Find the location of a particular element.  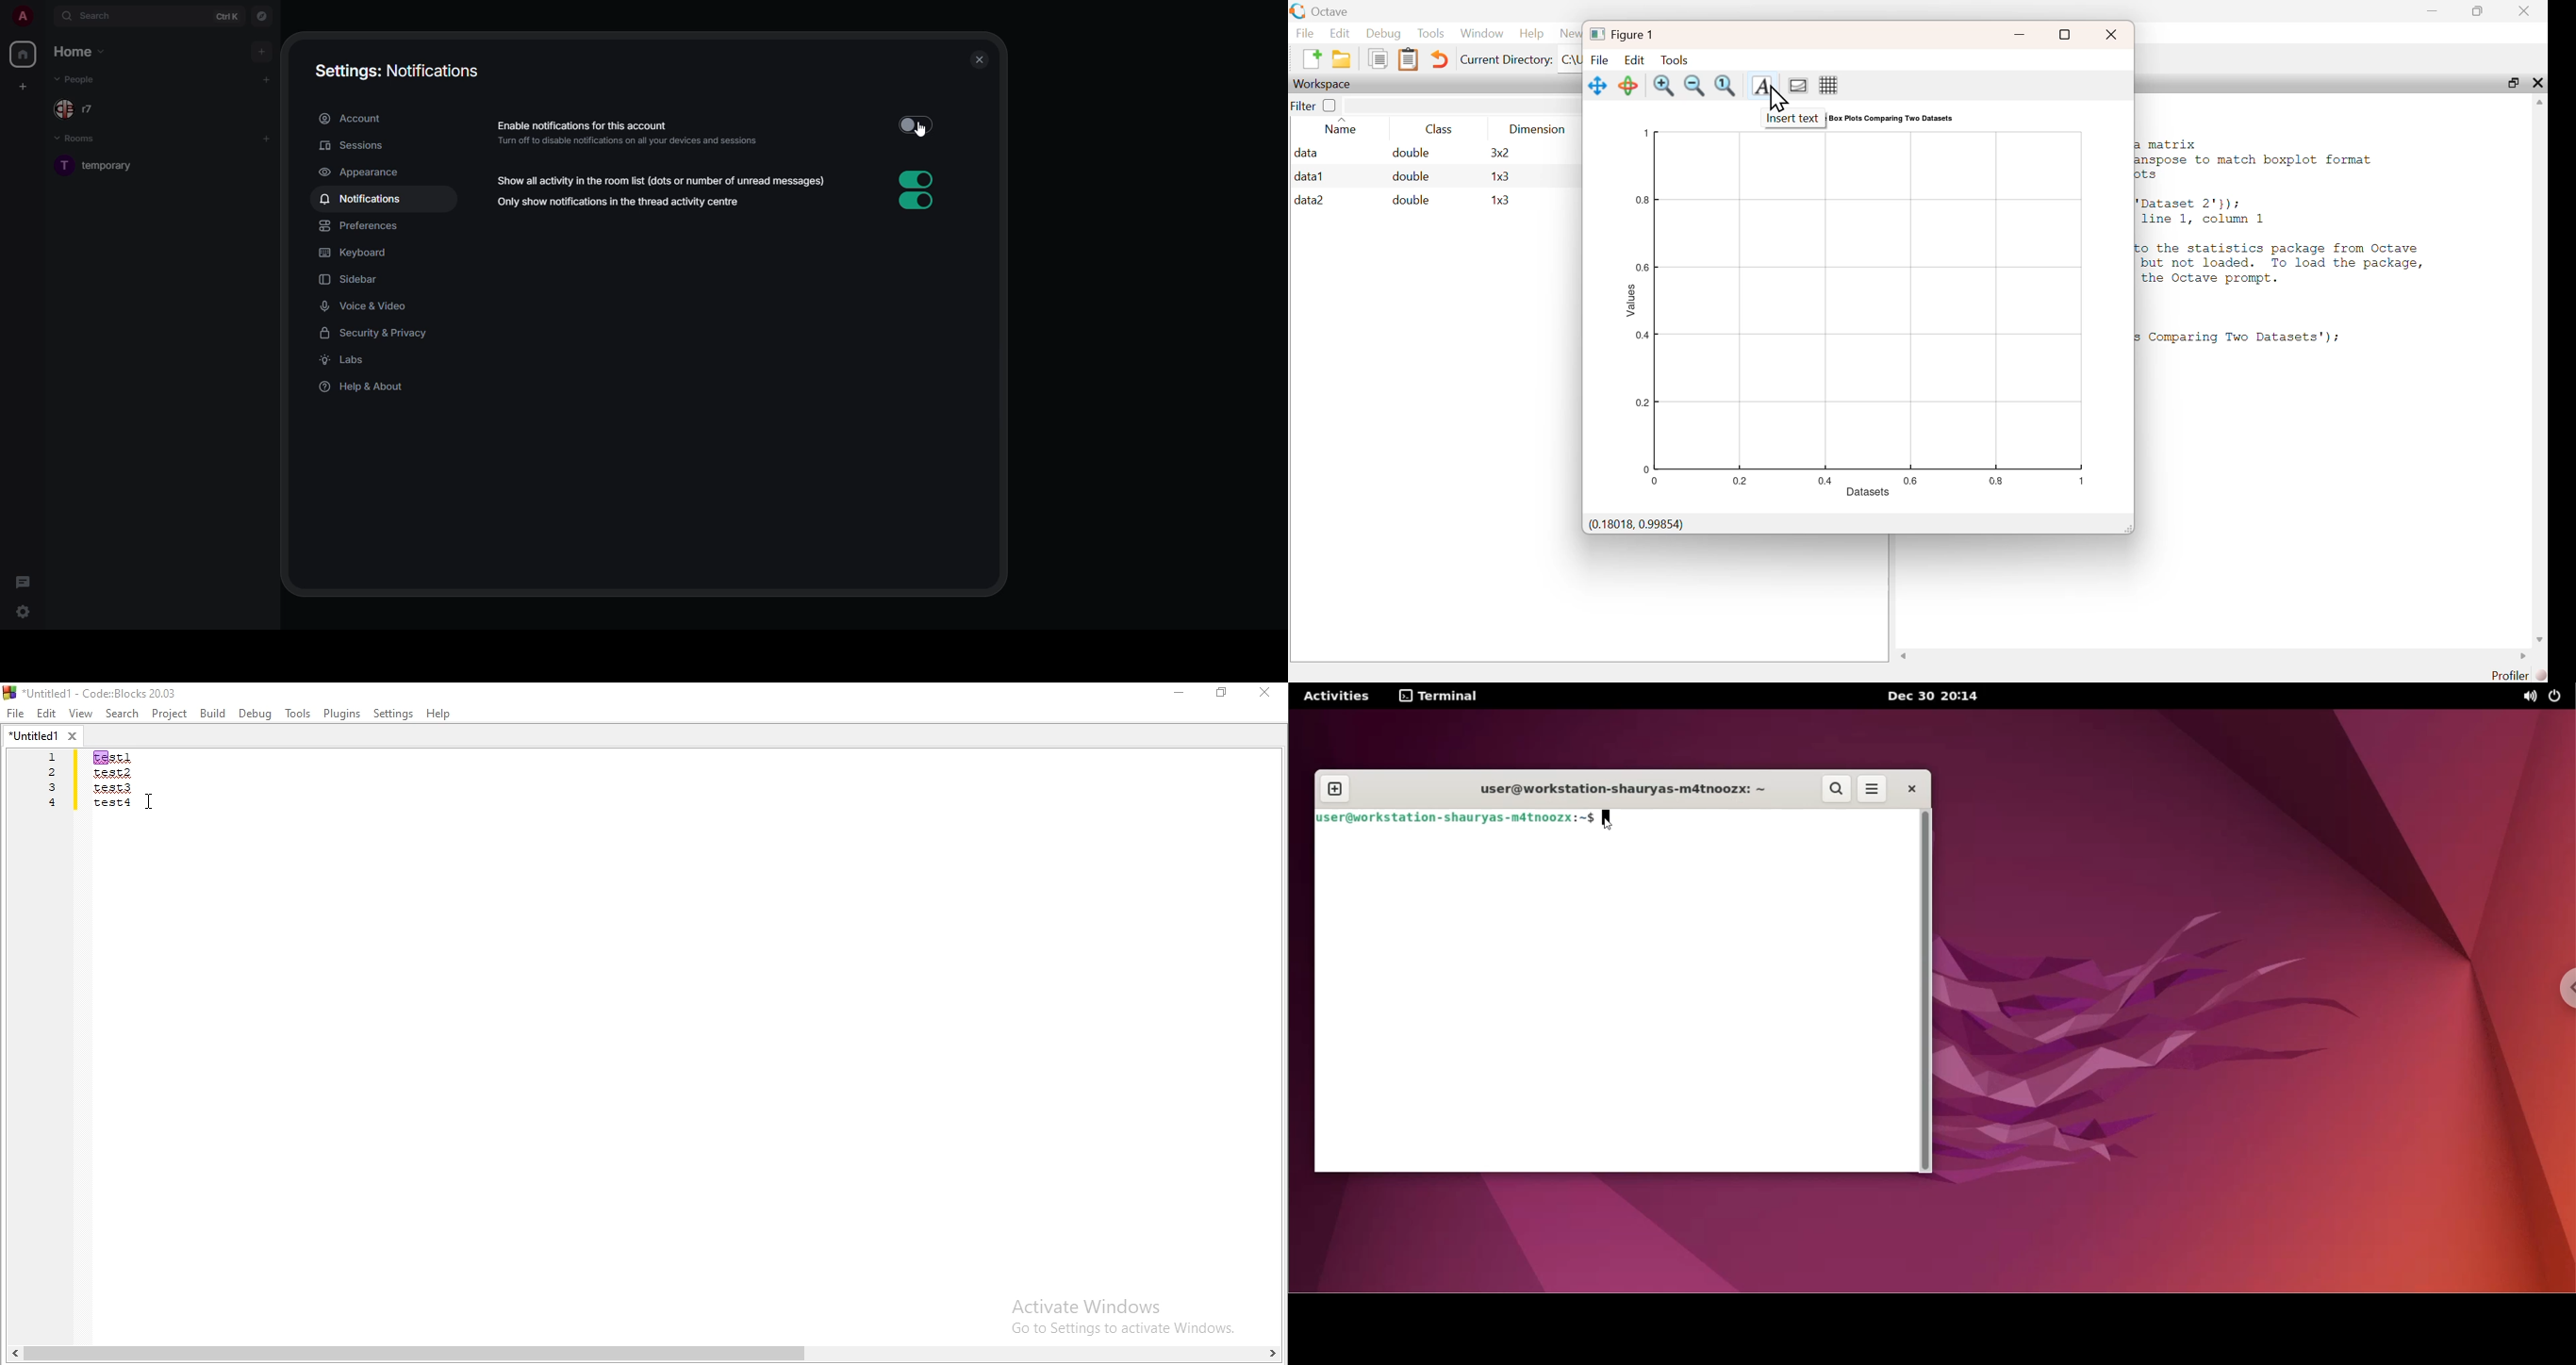

scroll down is located at coordinates (2536, 639).